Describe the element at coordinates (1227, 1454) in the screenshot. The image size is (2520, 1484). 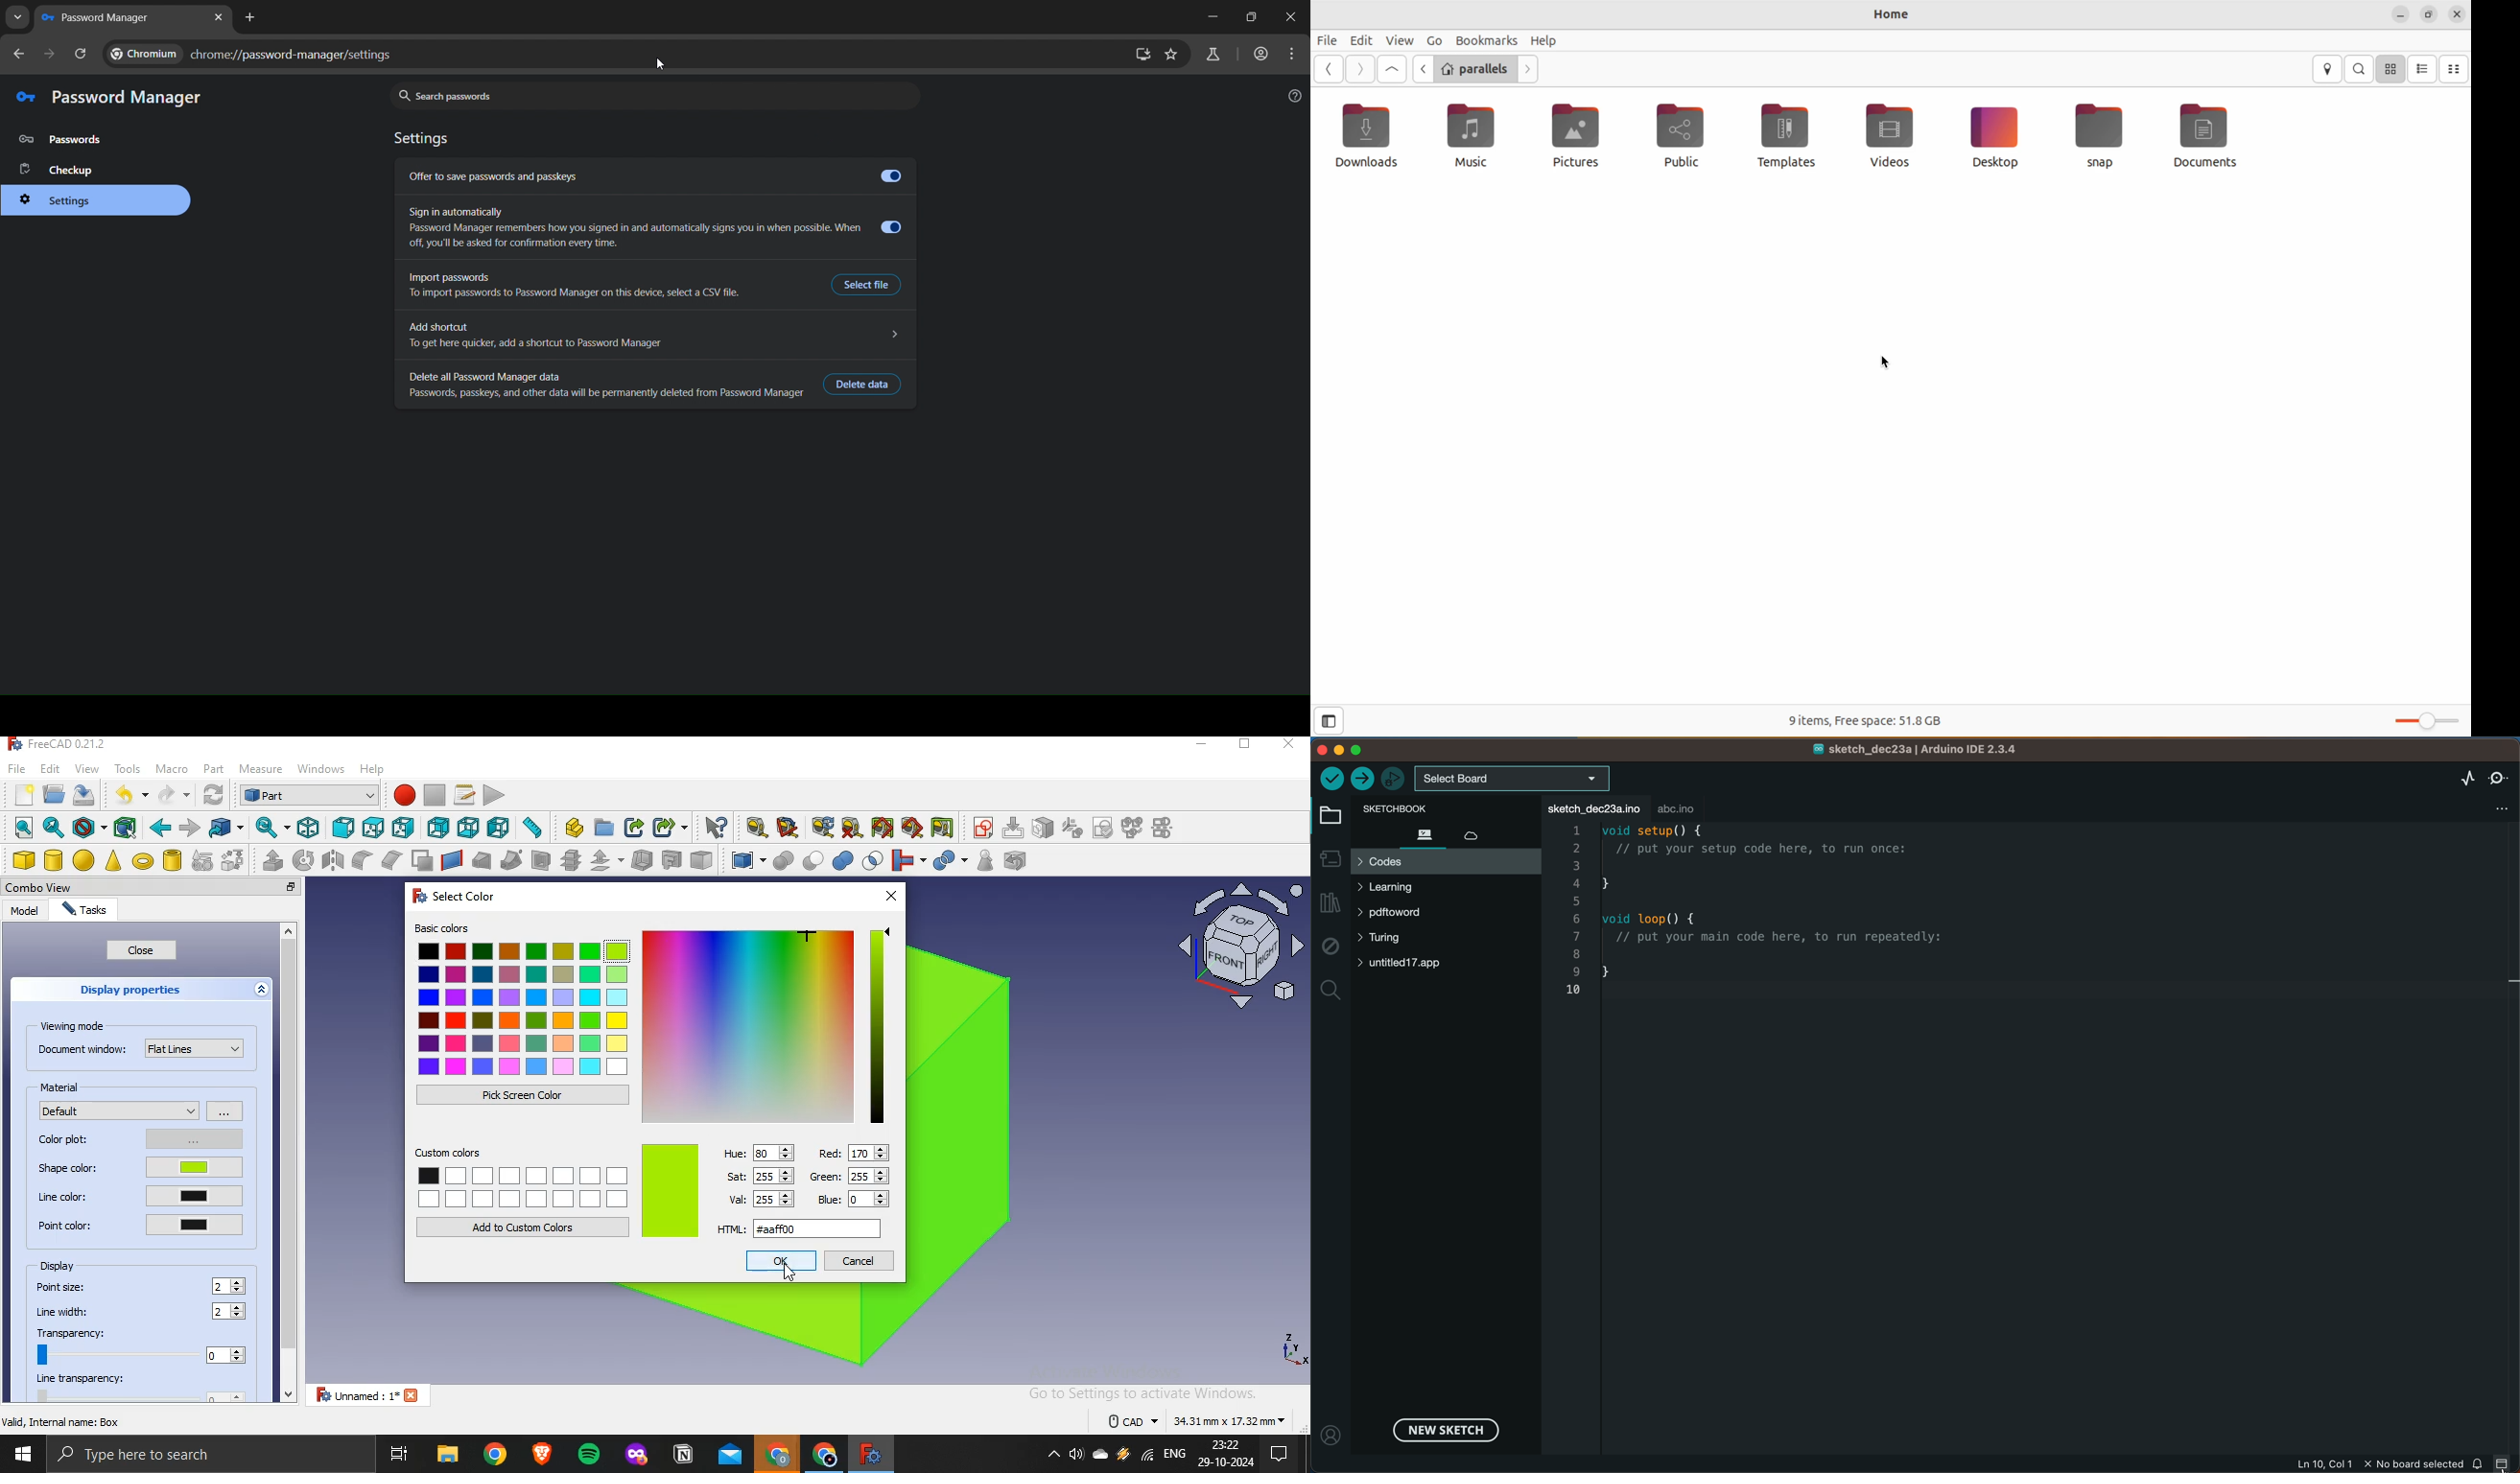
I see `time and date` at that location.